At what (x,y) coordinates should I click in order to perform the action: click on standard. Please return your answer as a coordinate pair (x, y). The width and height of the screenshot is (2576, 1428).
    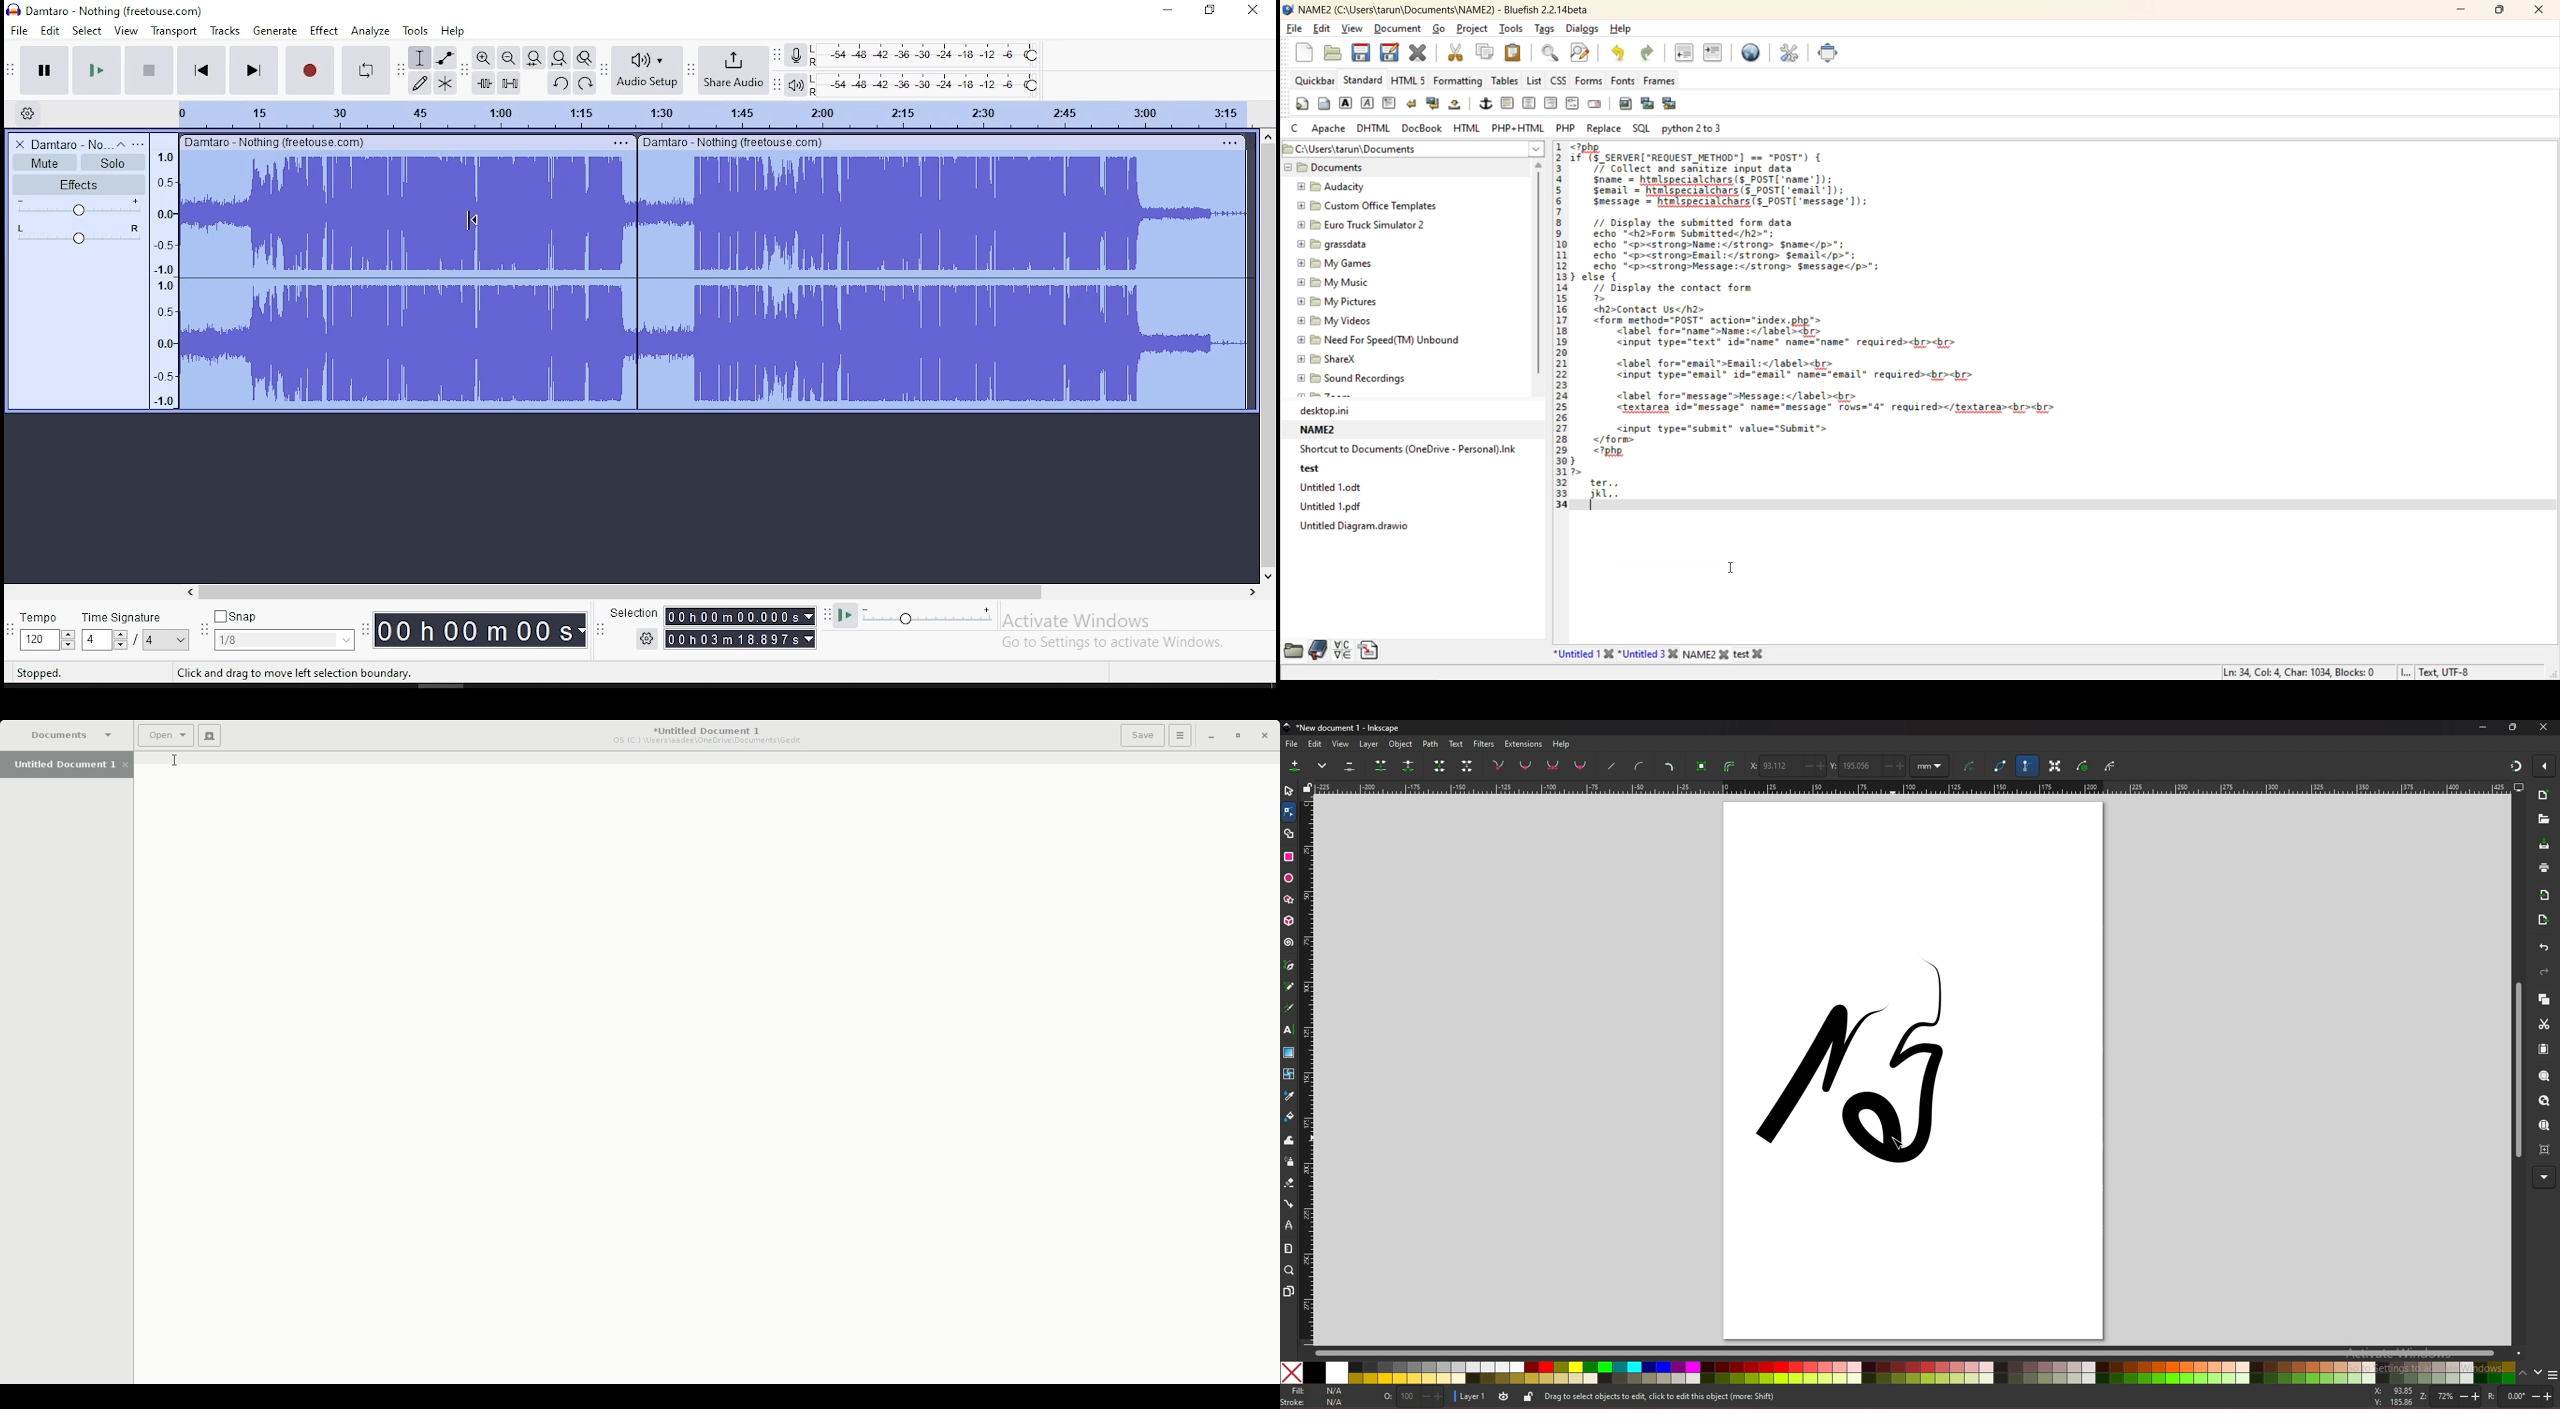
    Looking at the image, I should click on (1364, 80).